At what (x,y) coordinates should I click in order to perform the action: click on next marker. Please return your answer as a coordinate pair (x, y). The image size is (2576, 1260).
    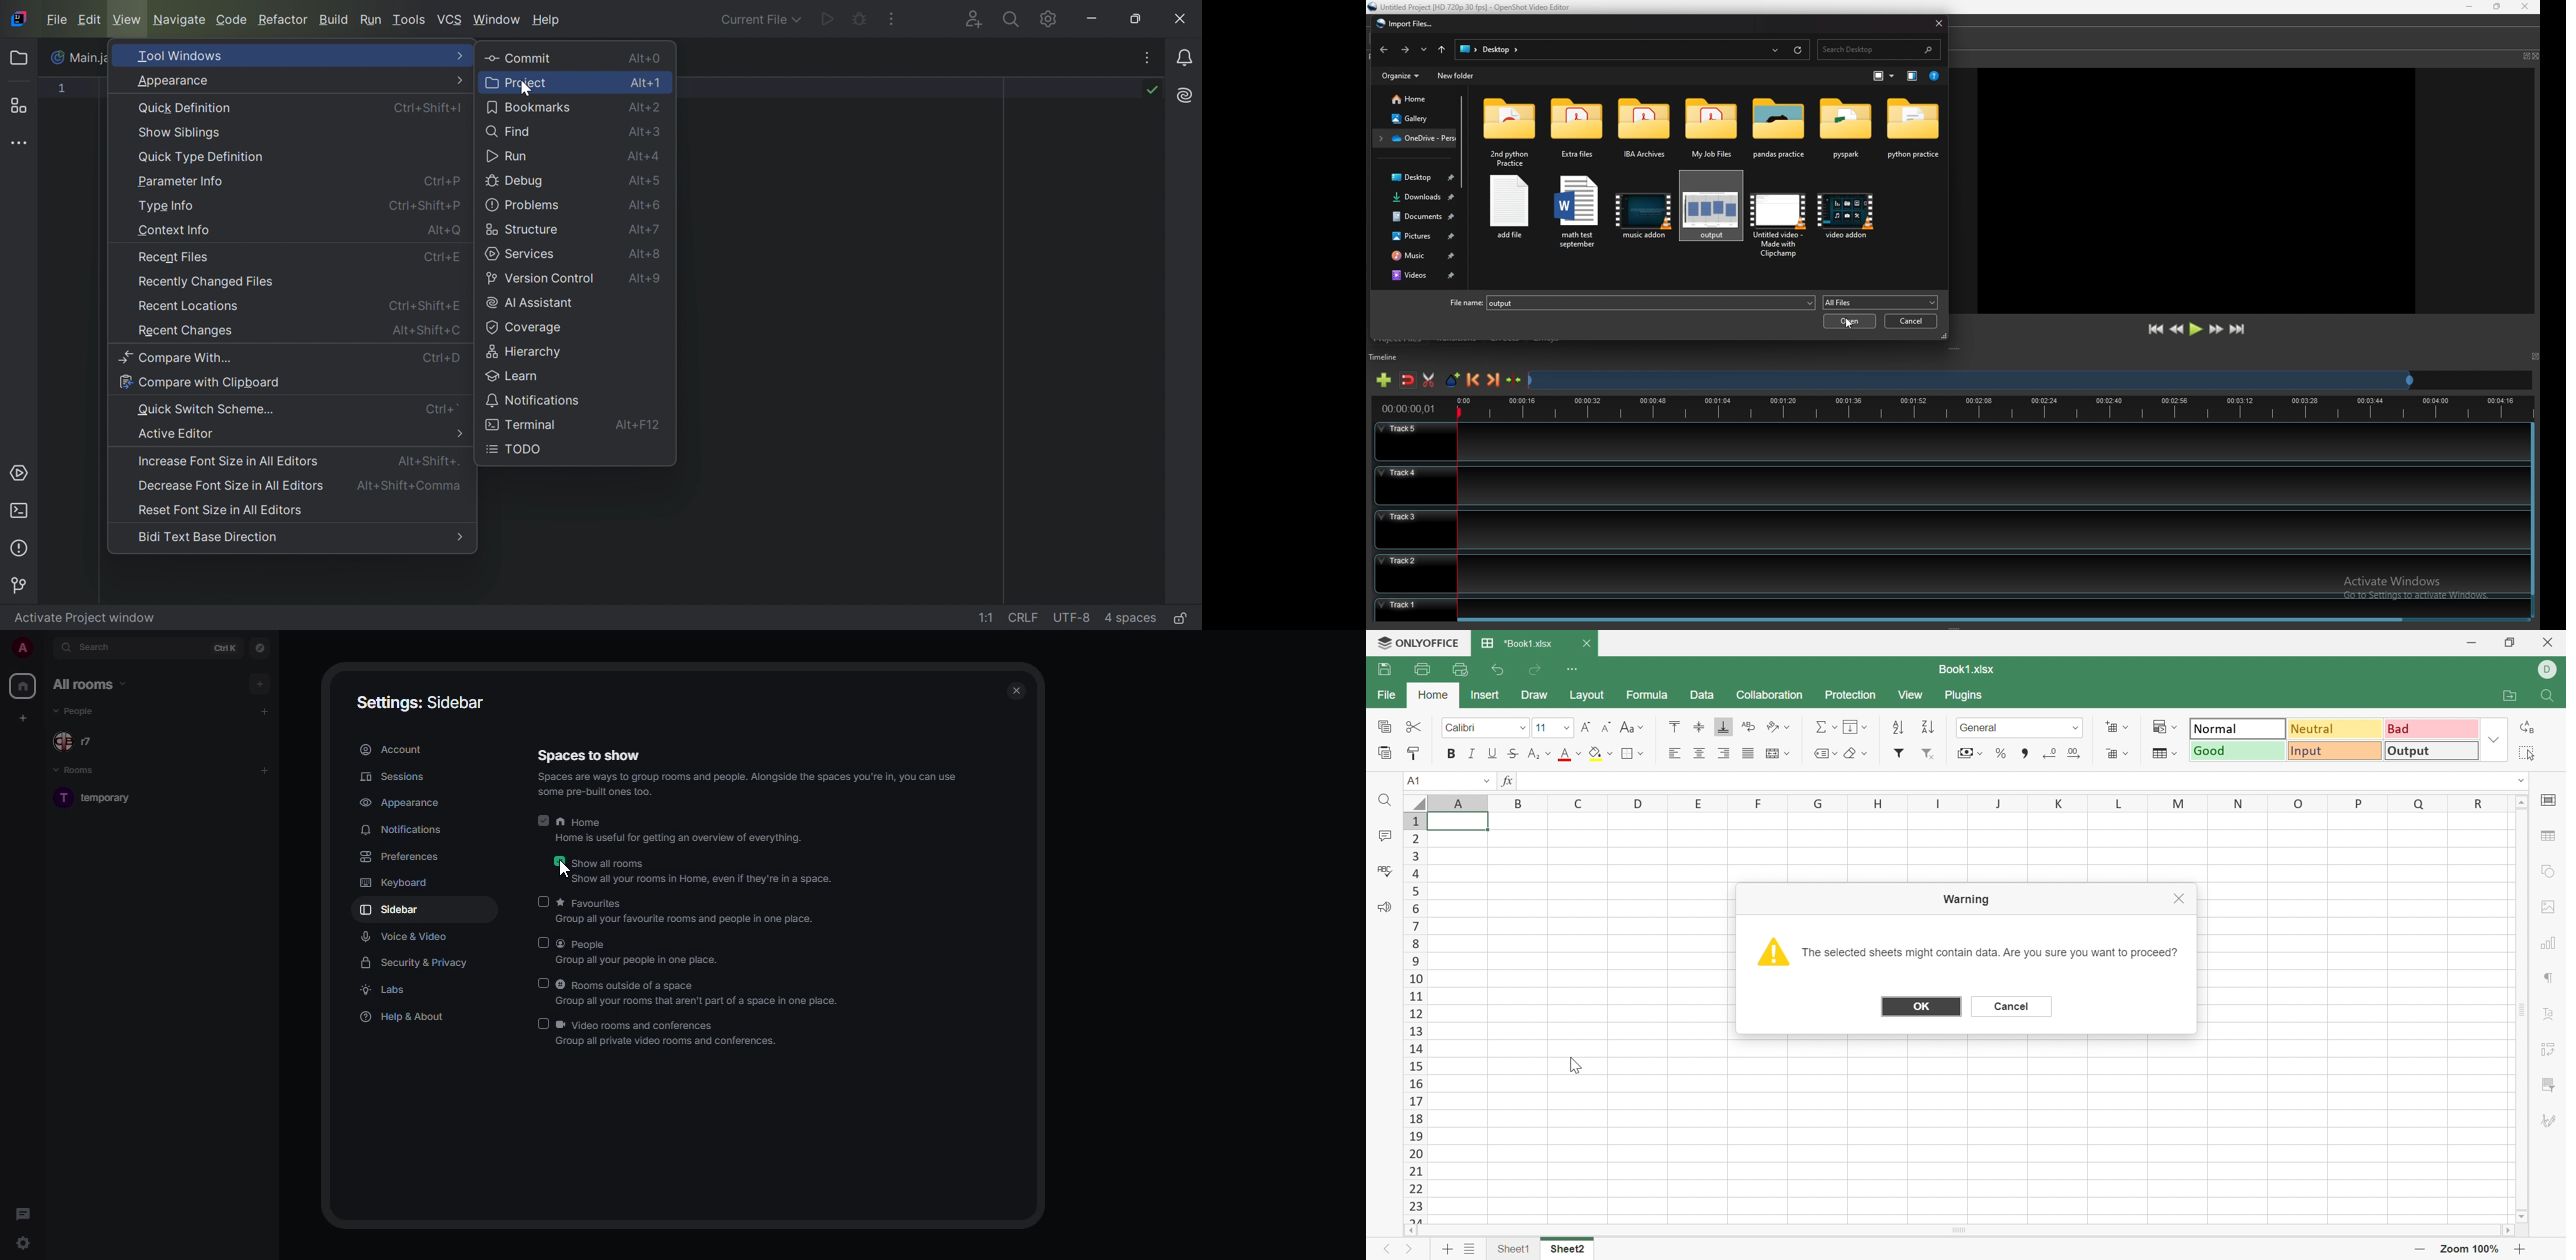
    Looking at the image, I should click on (1494, 379).